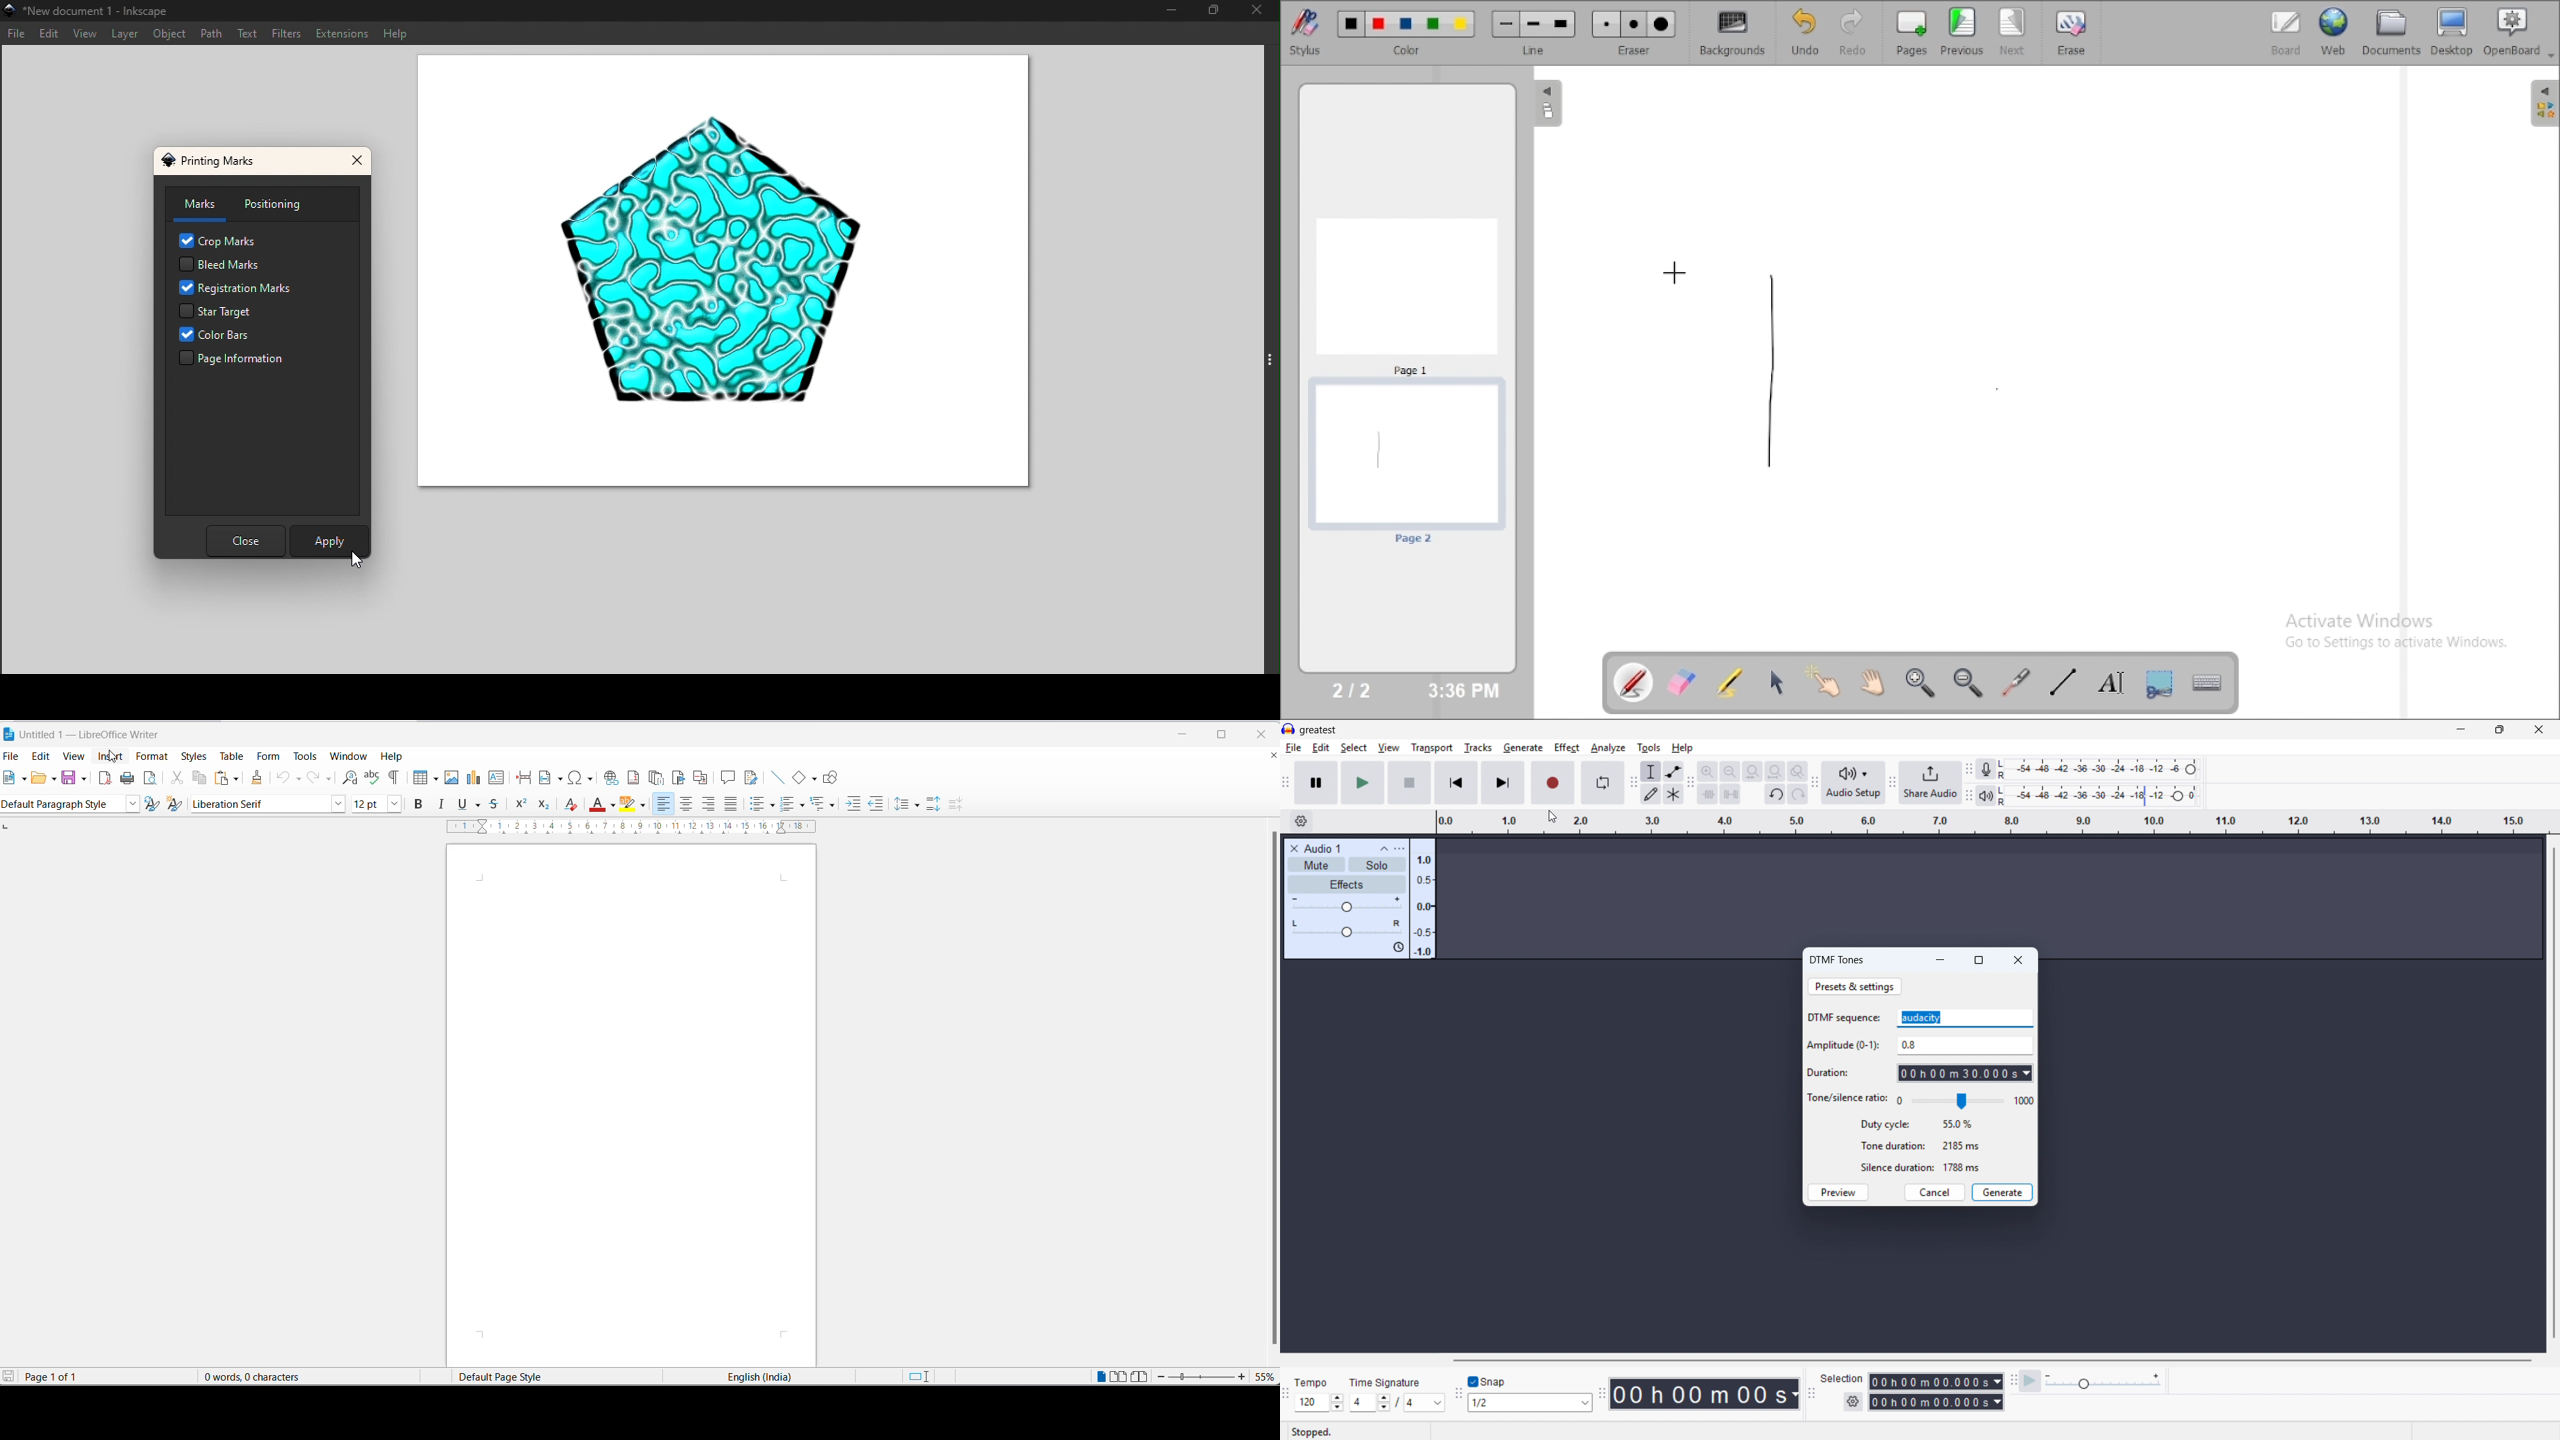 This screenshot has height=1456, width=2576. I want to click on zoom slider, so click(1203, 1378).